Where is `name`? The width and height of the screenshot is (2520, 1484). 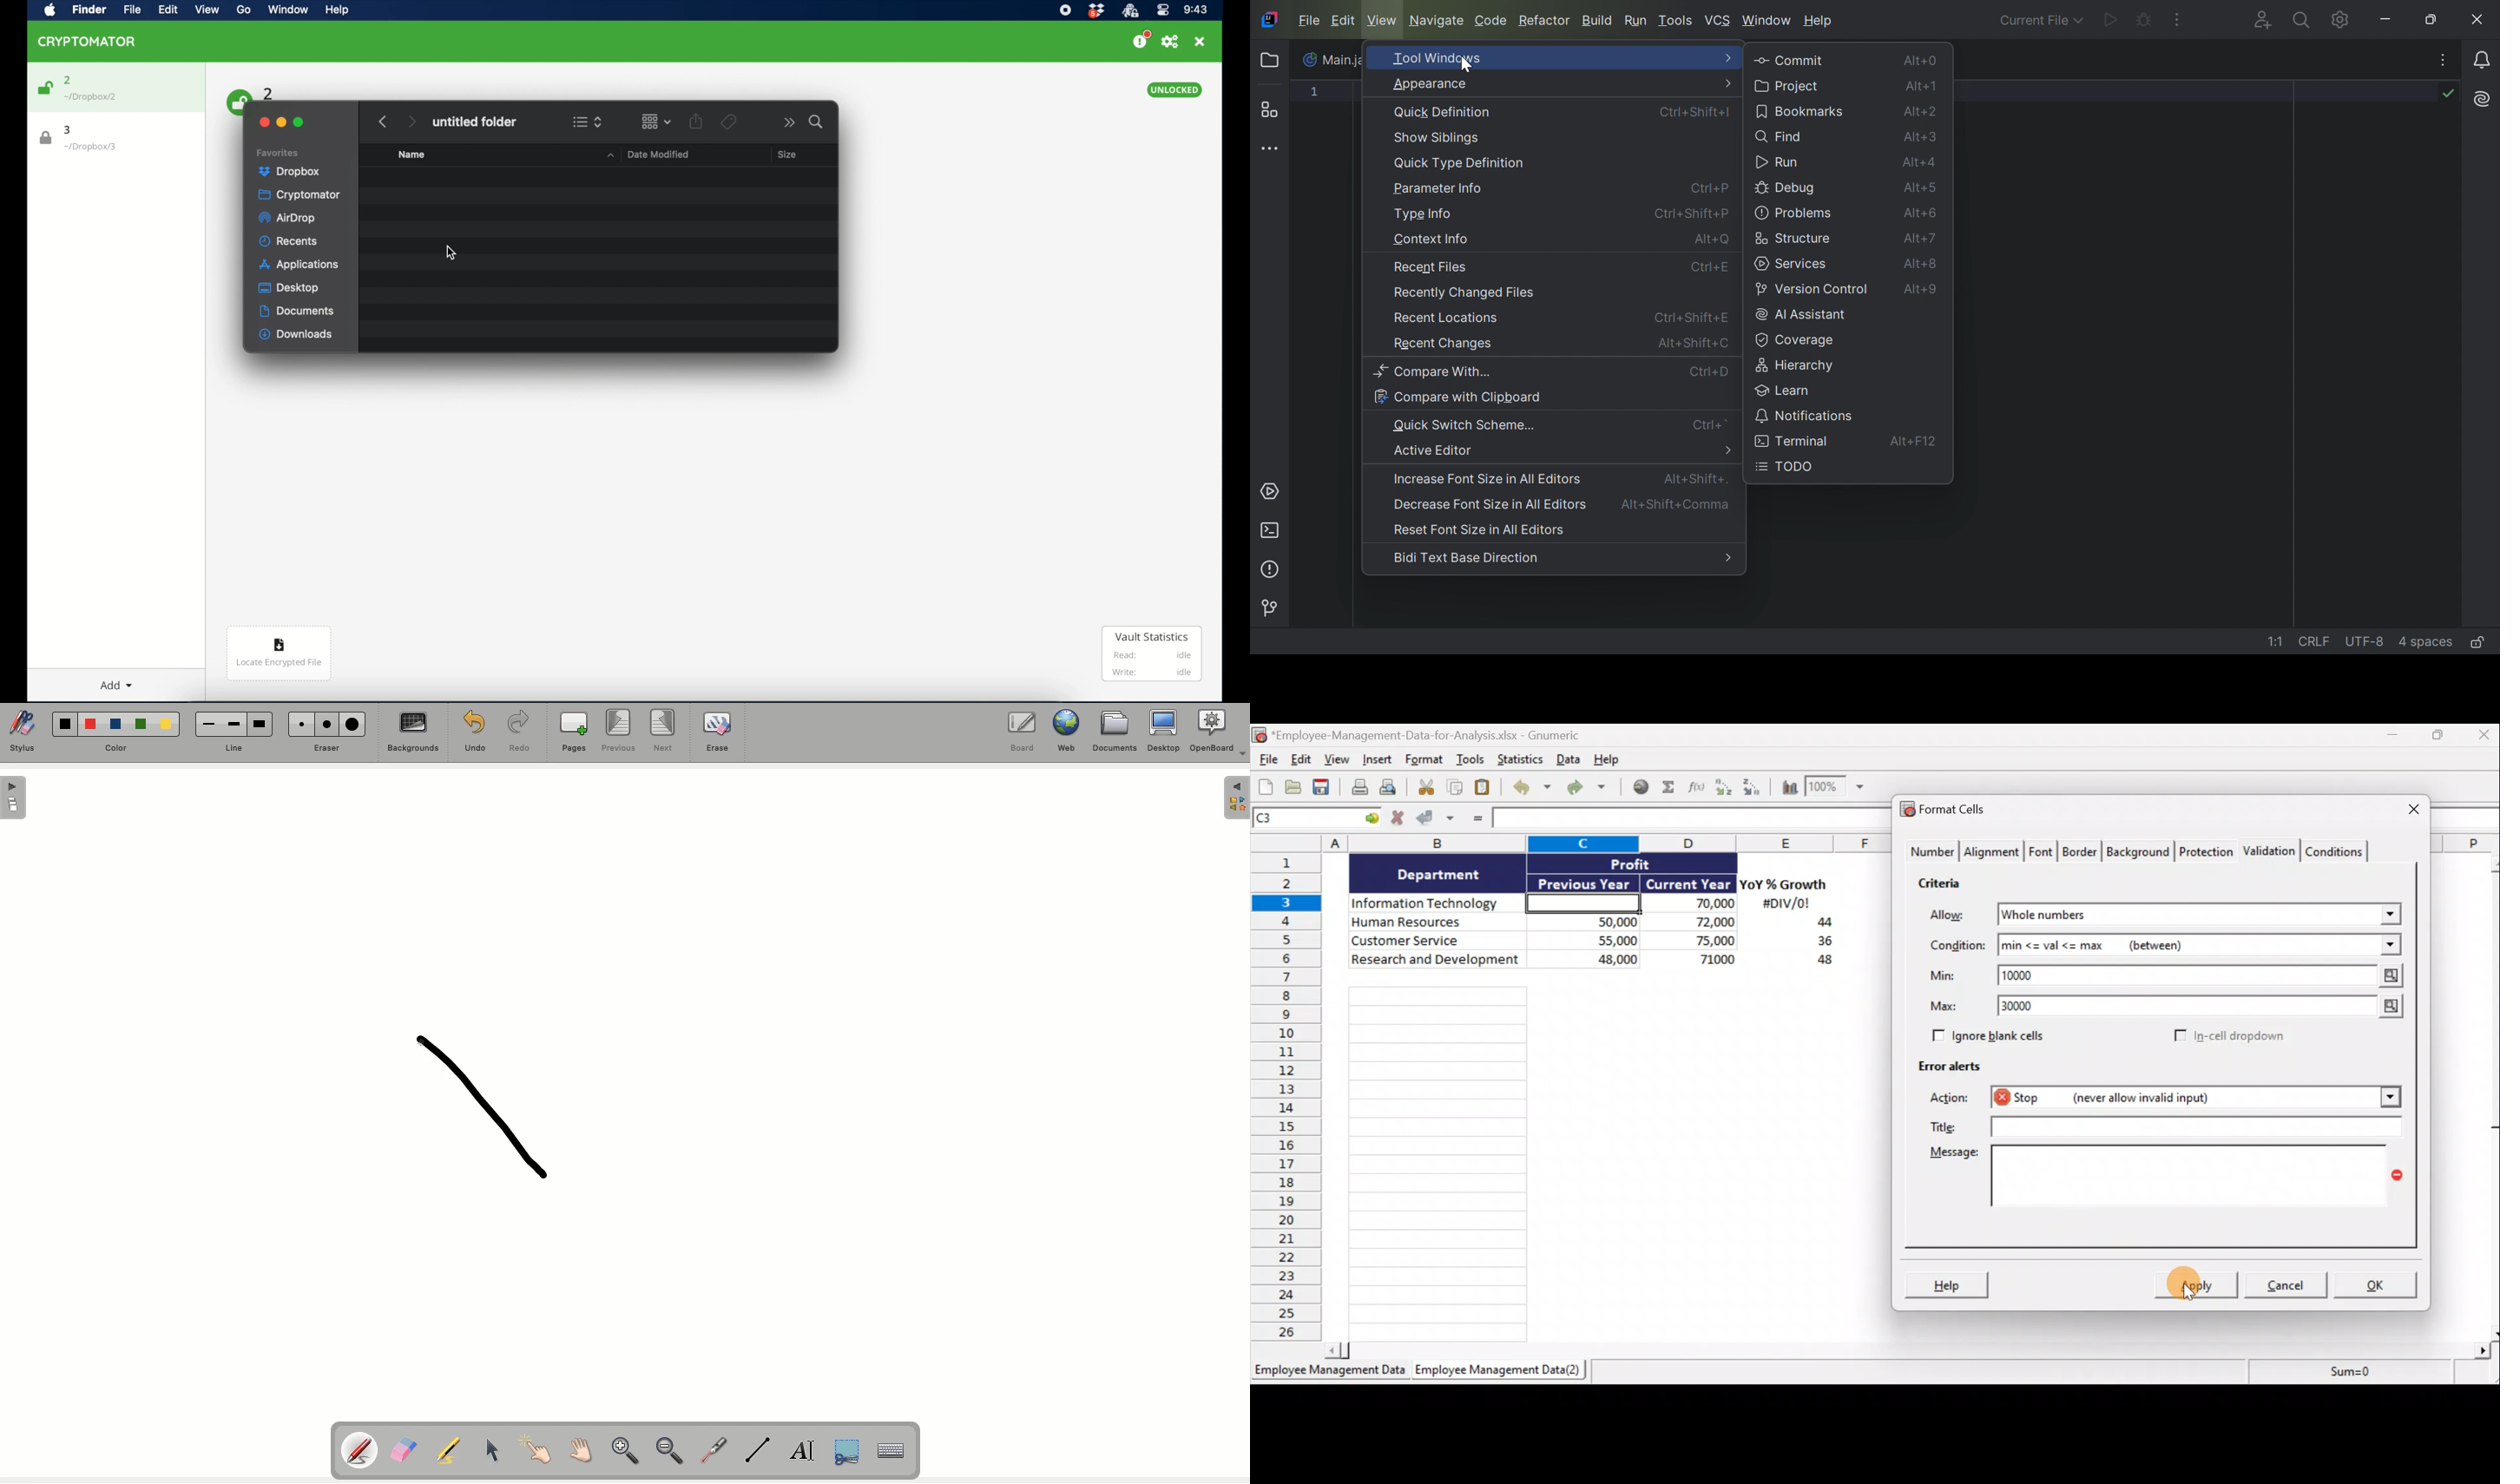
name is located at coordinates (411, 154).